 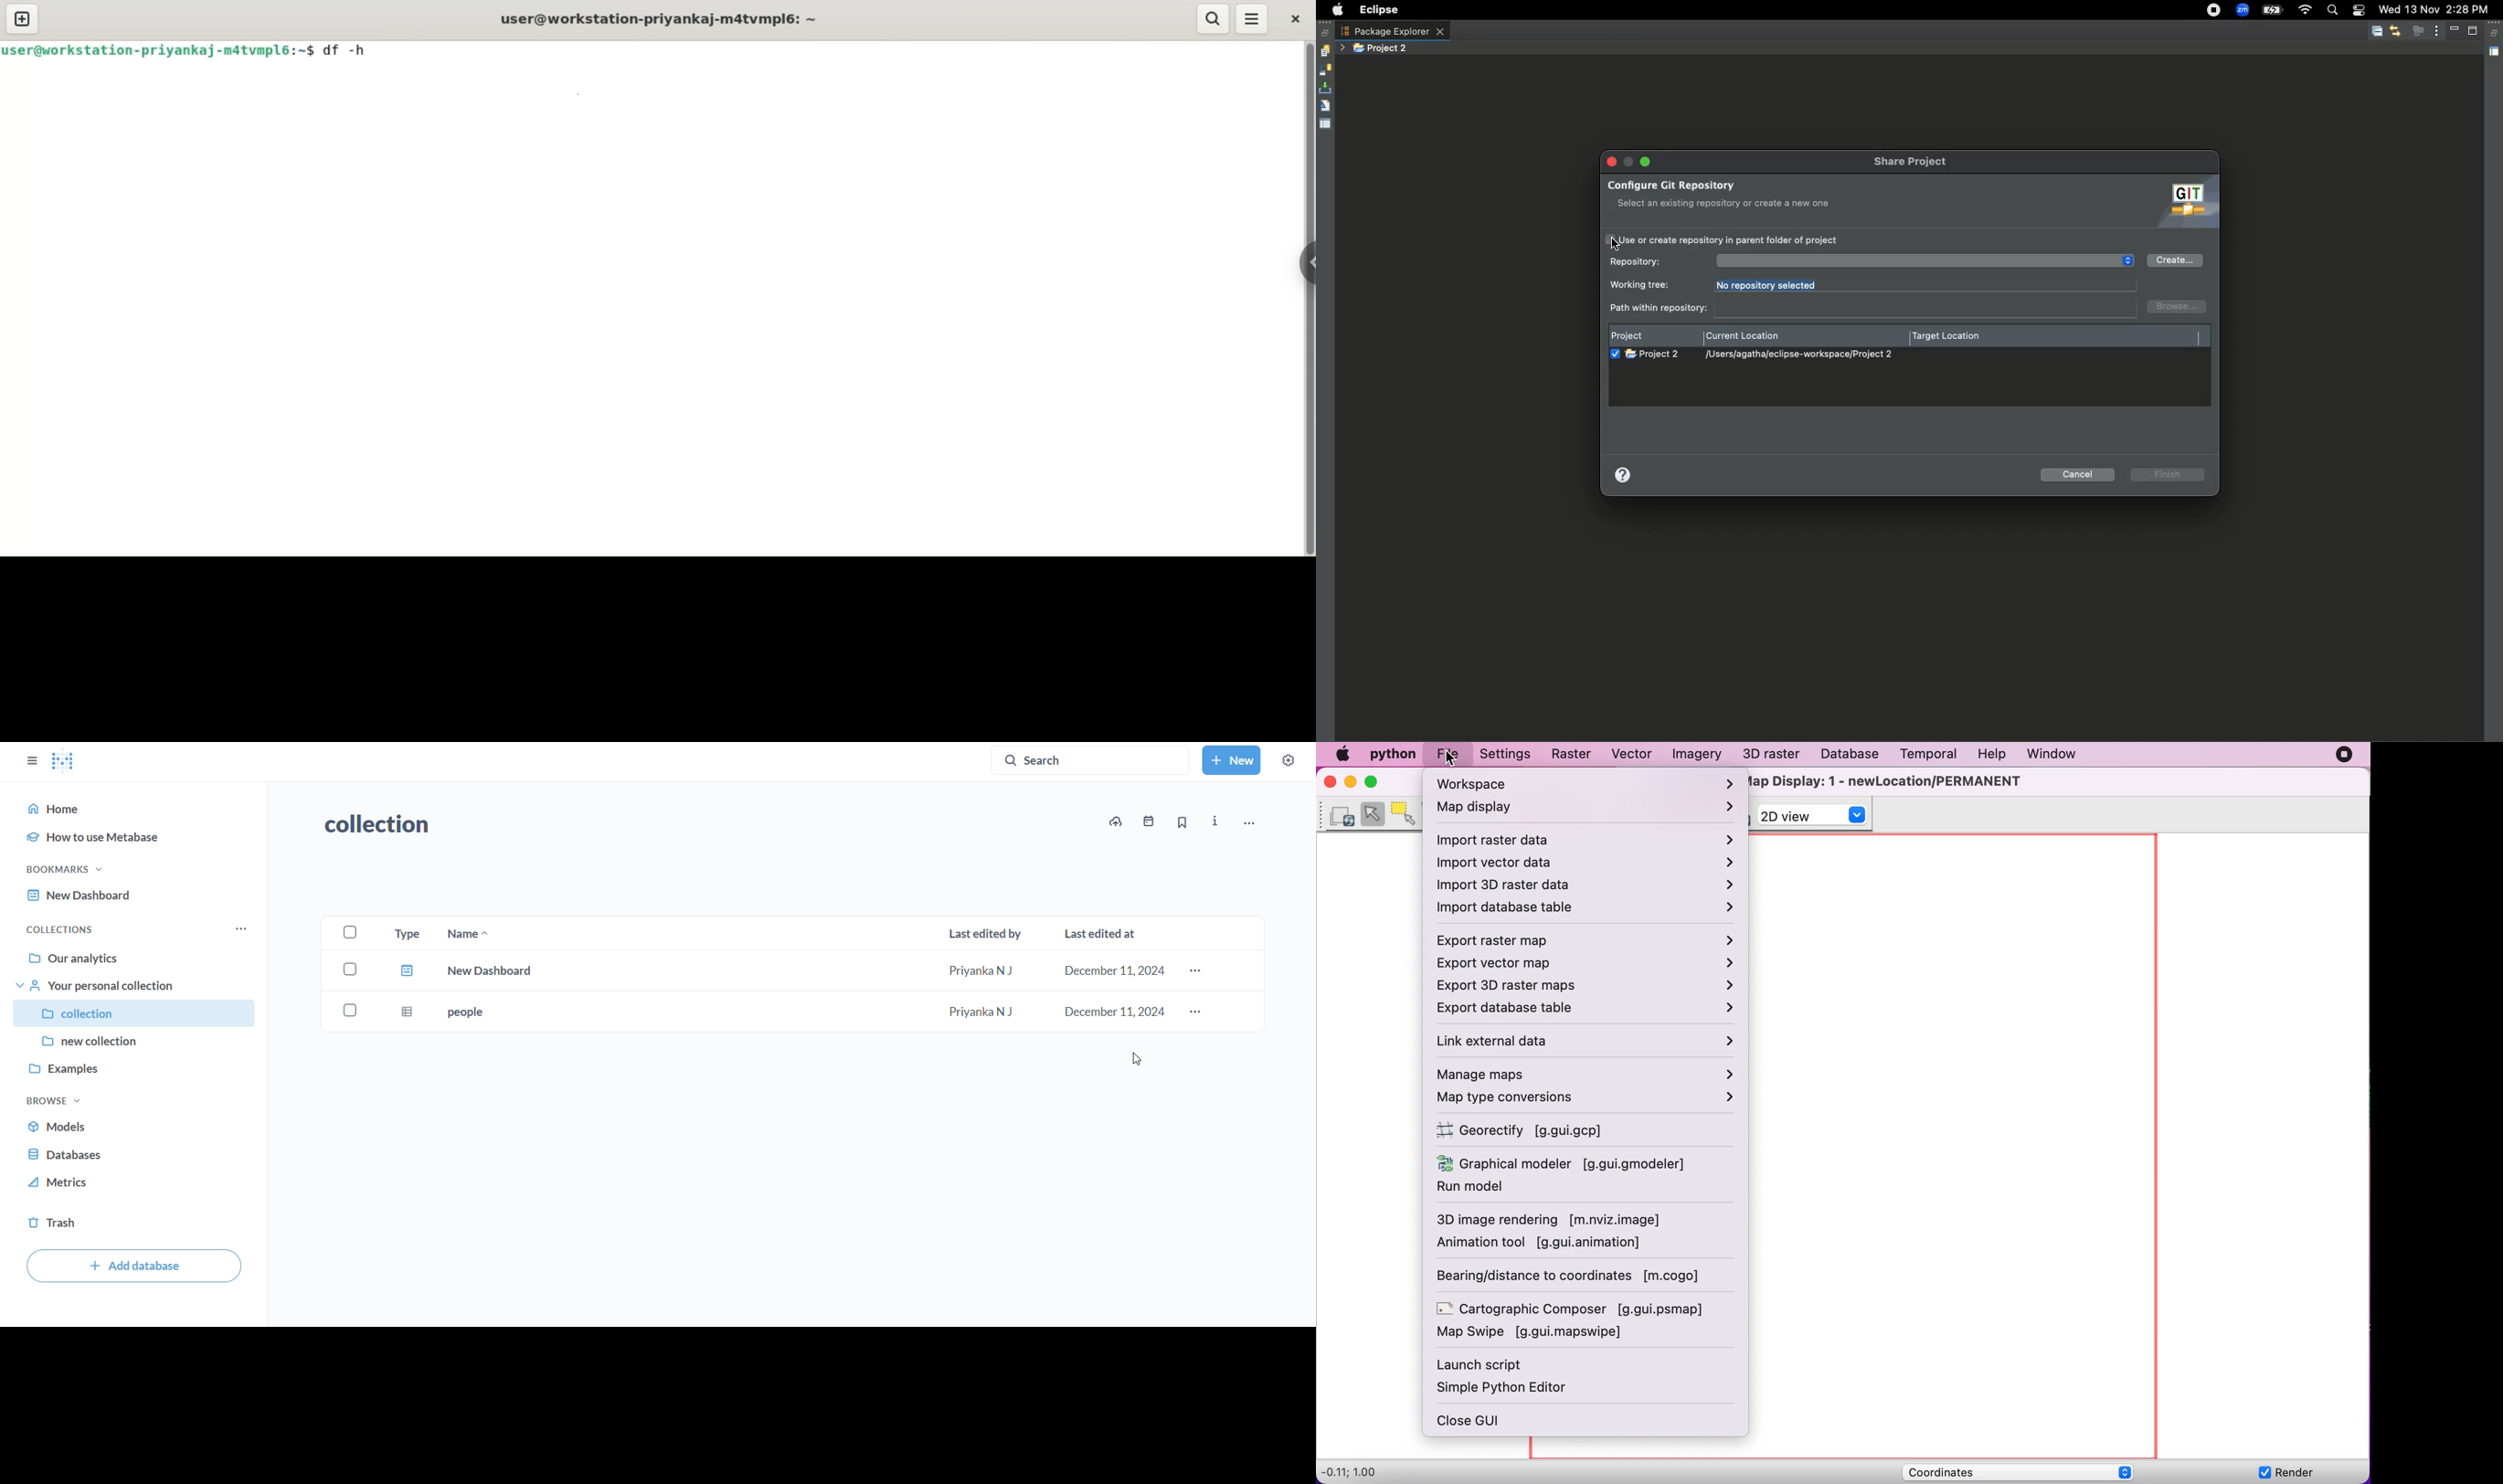 I want to click on df -h, so click(x=347, y=49).